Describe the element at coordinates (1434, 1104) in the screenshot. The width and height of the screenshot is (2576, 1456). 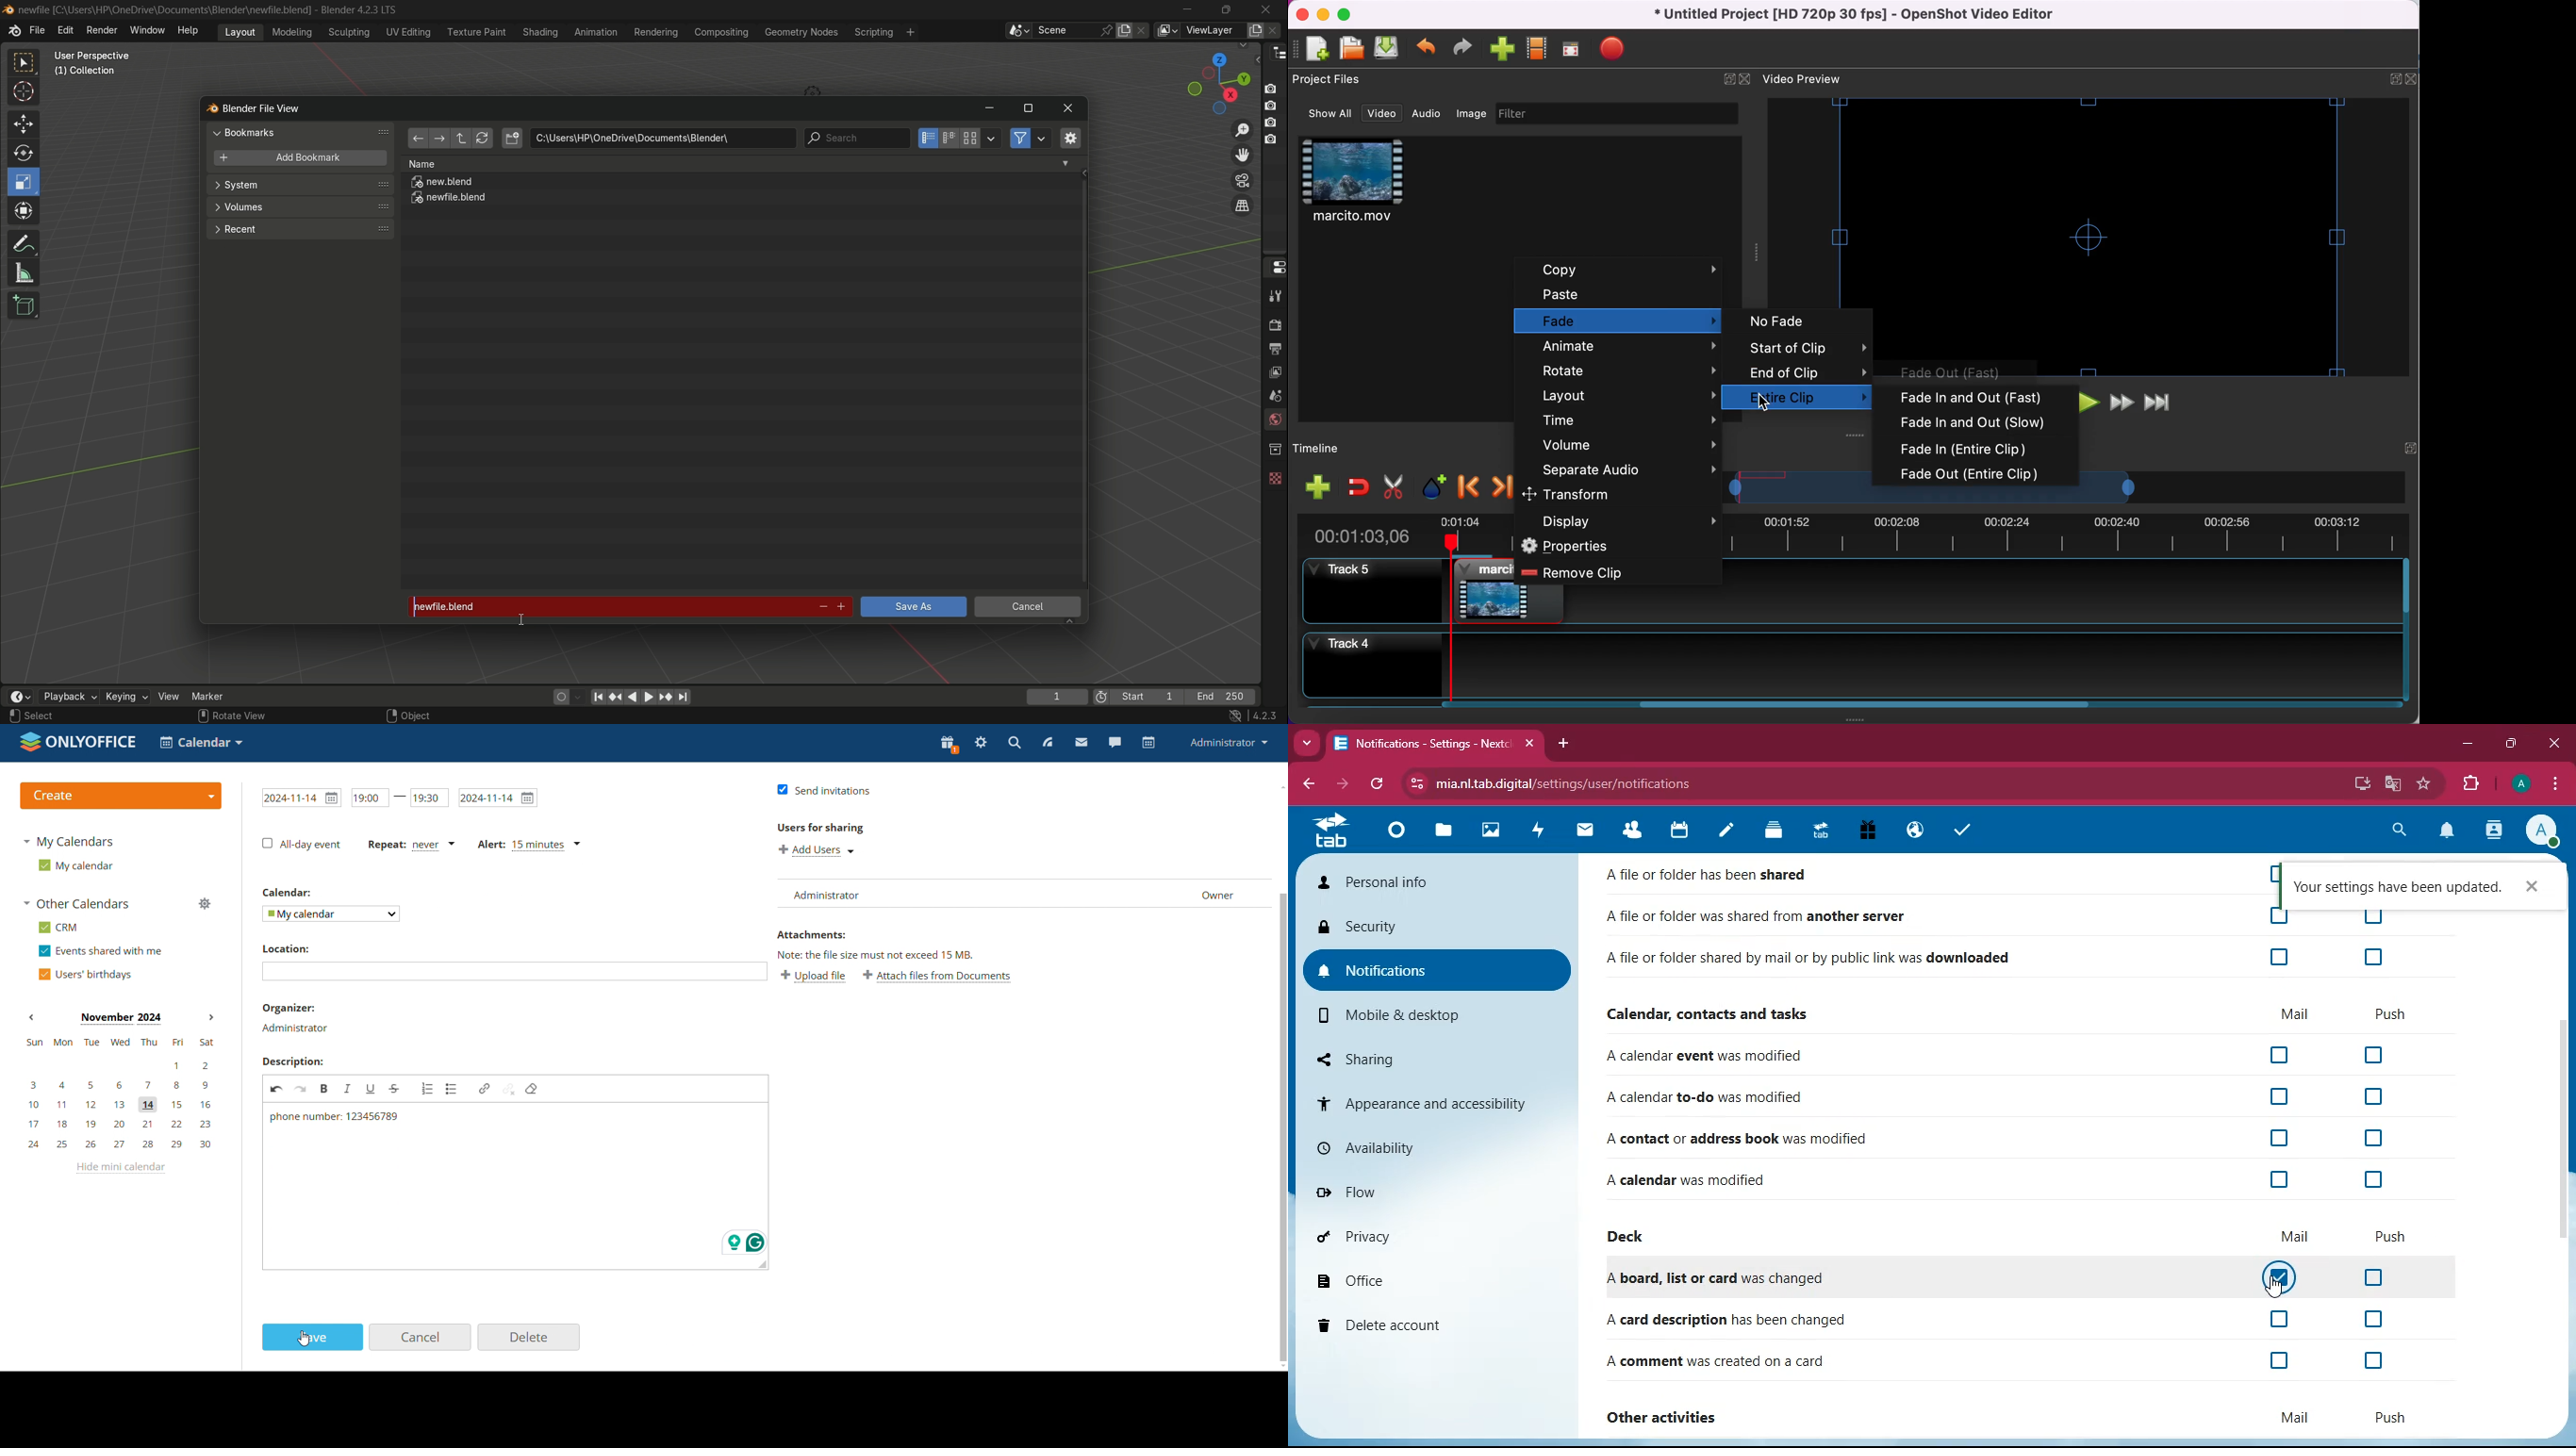
I see `appearance and accessibility` at that location.